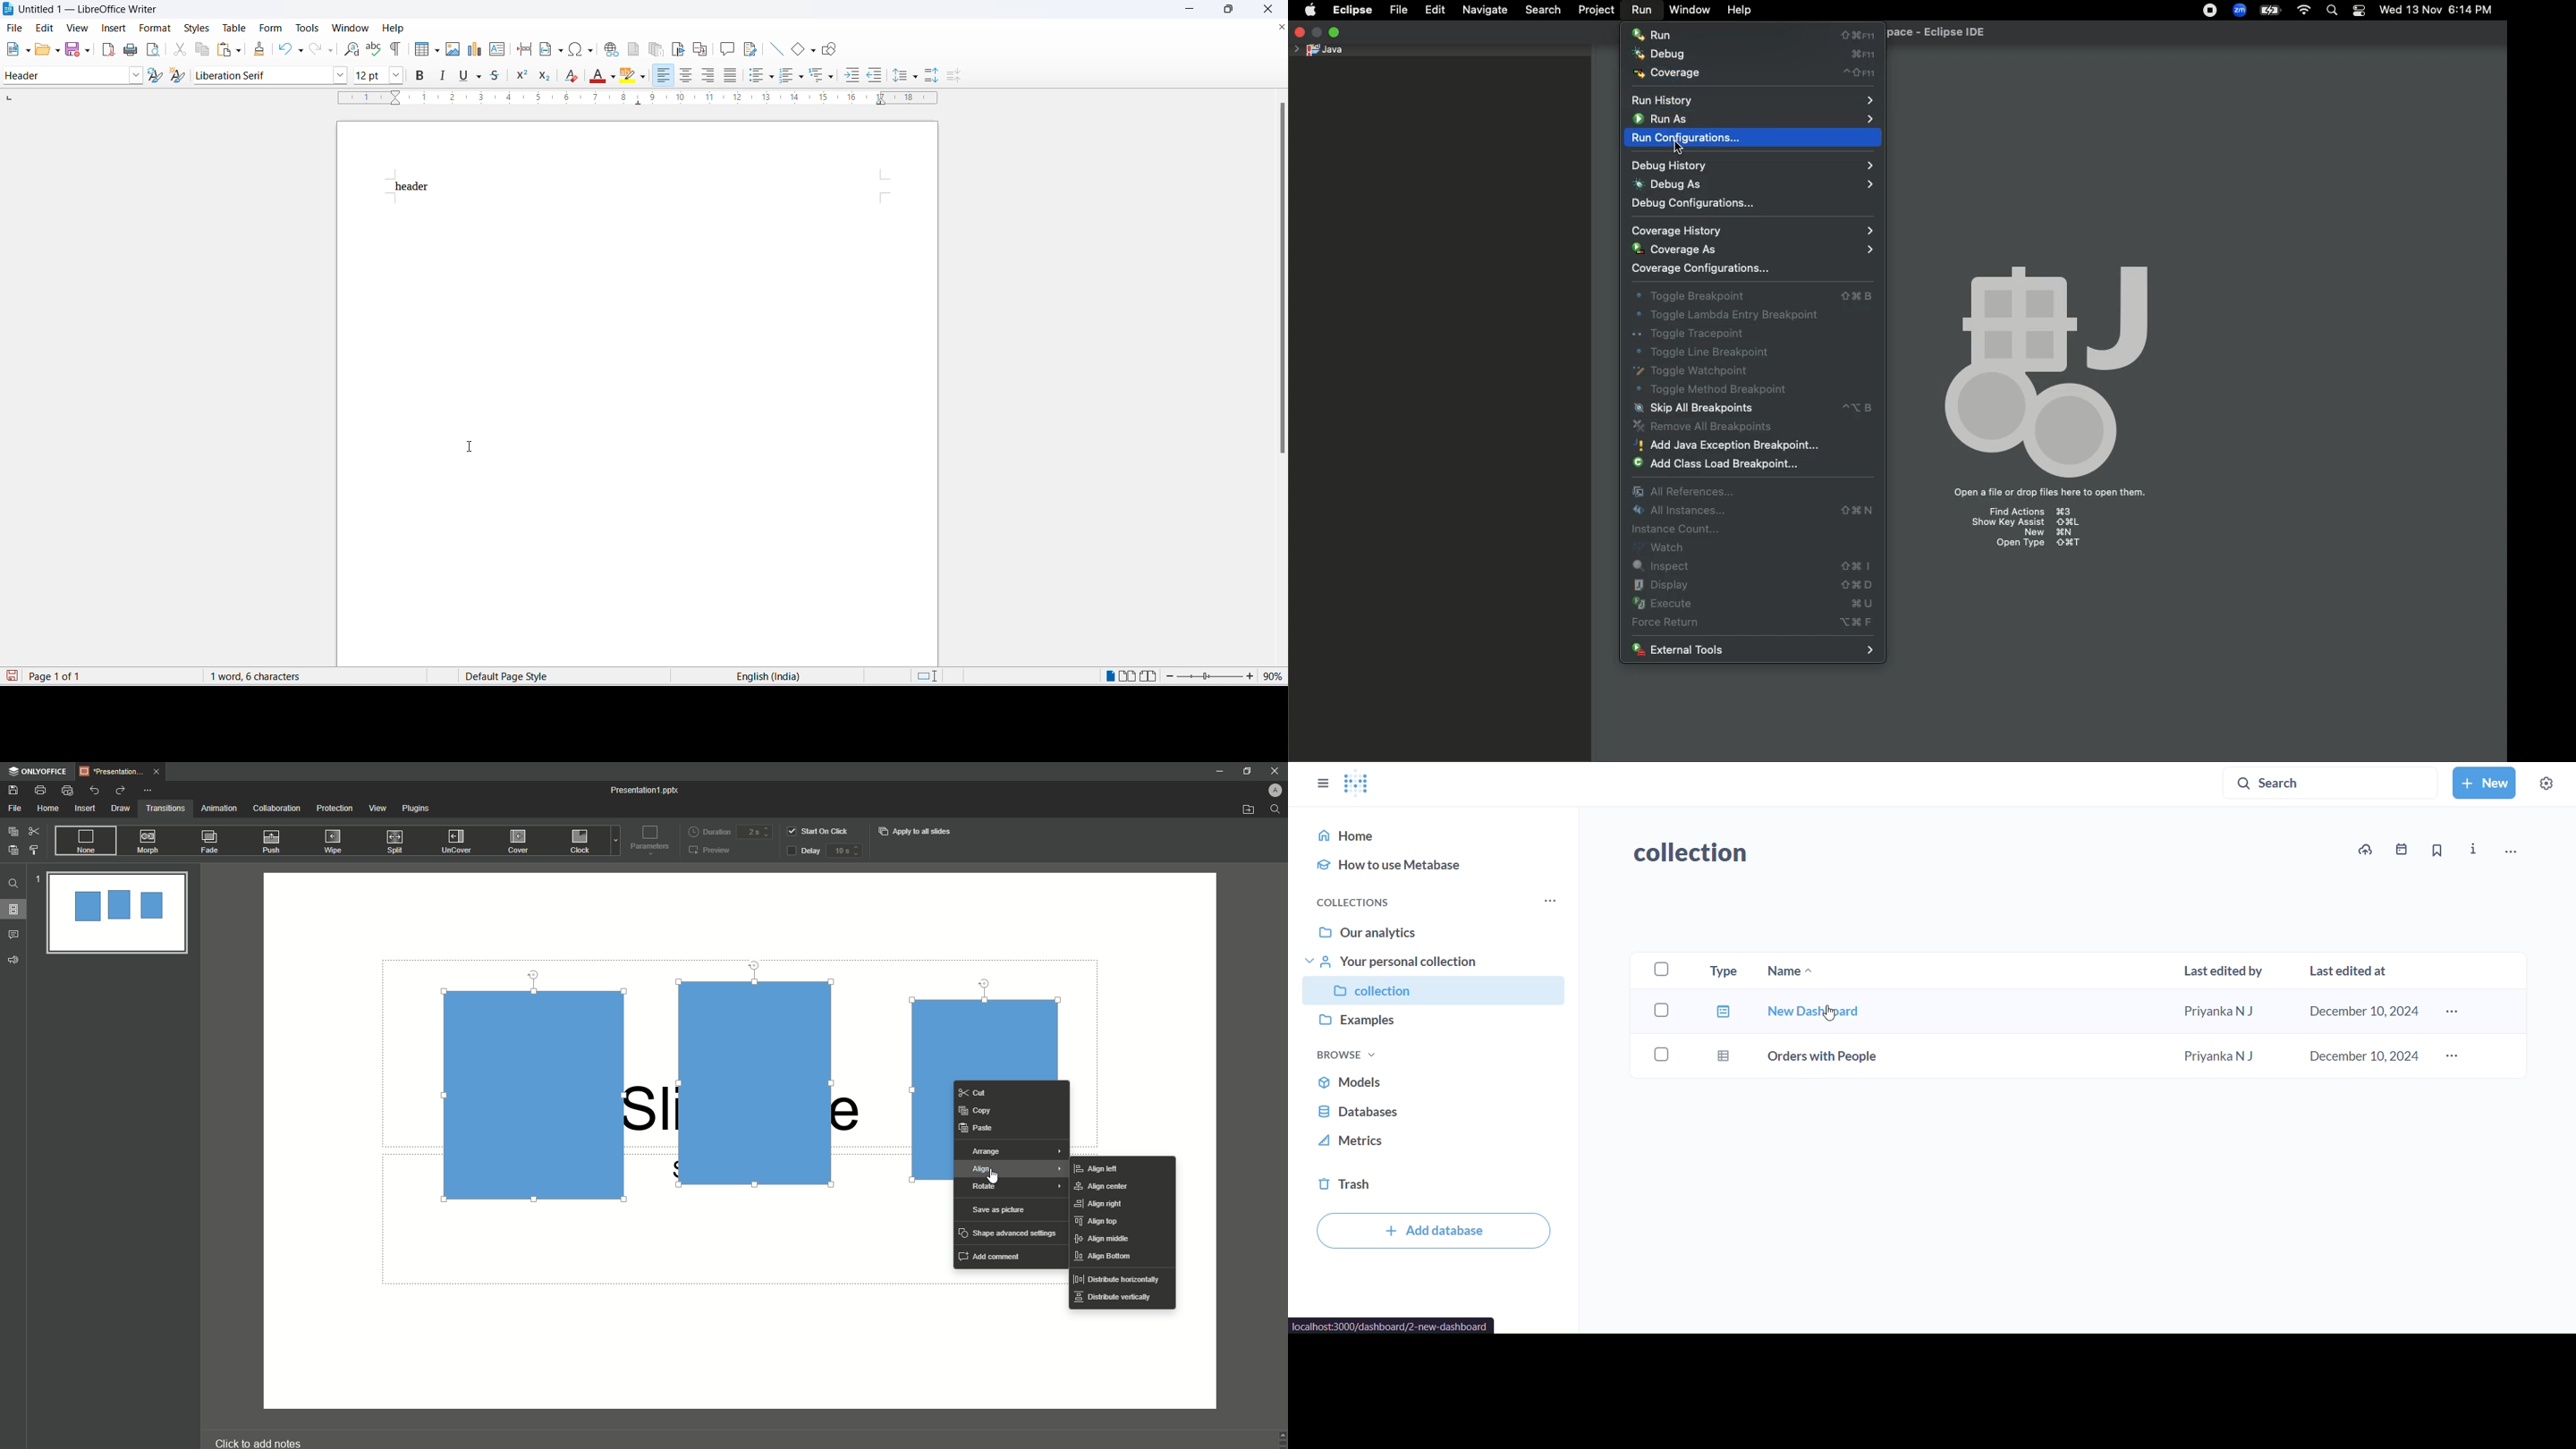  What do you see at coordinates (119, 790) in the screenshot?
I see `Redo` at bounding box center [119, 790].